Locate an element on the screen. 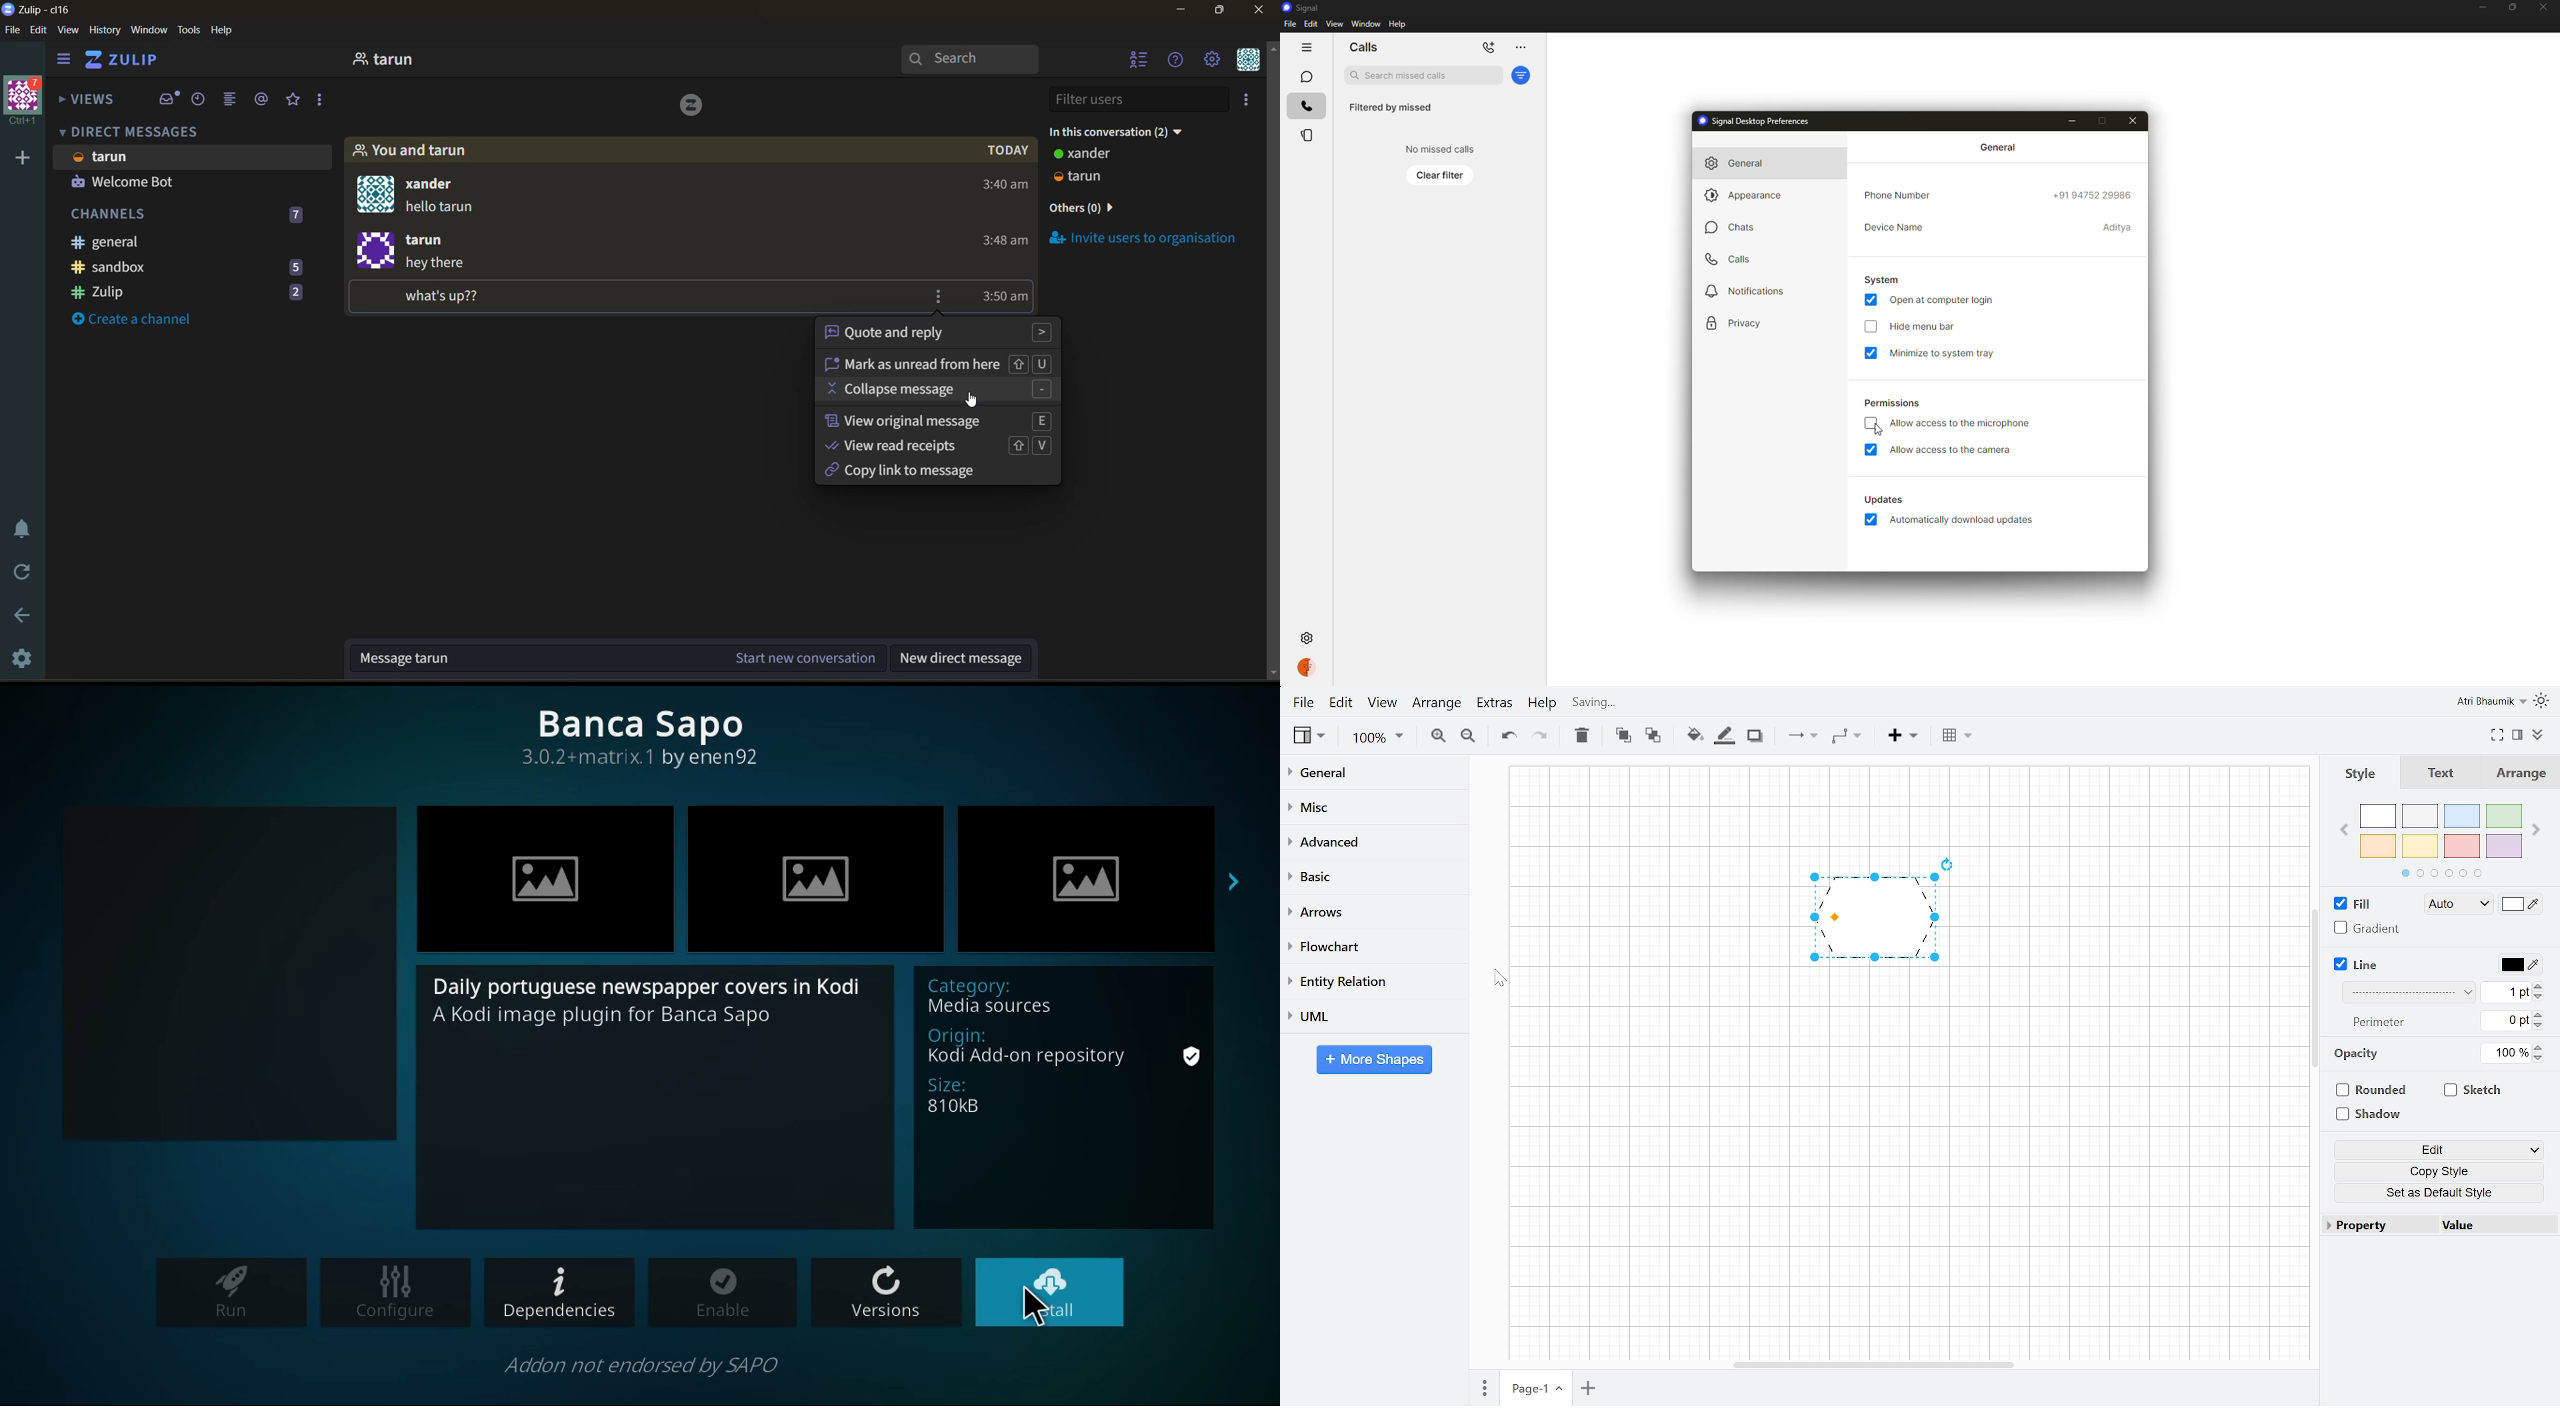  help menue is located at coordinates (1176, 60).